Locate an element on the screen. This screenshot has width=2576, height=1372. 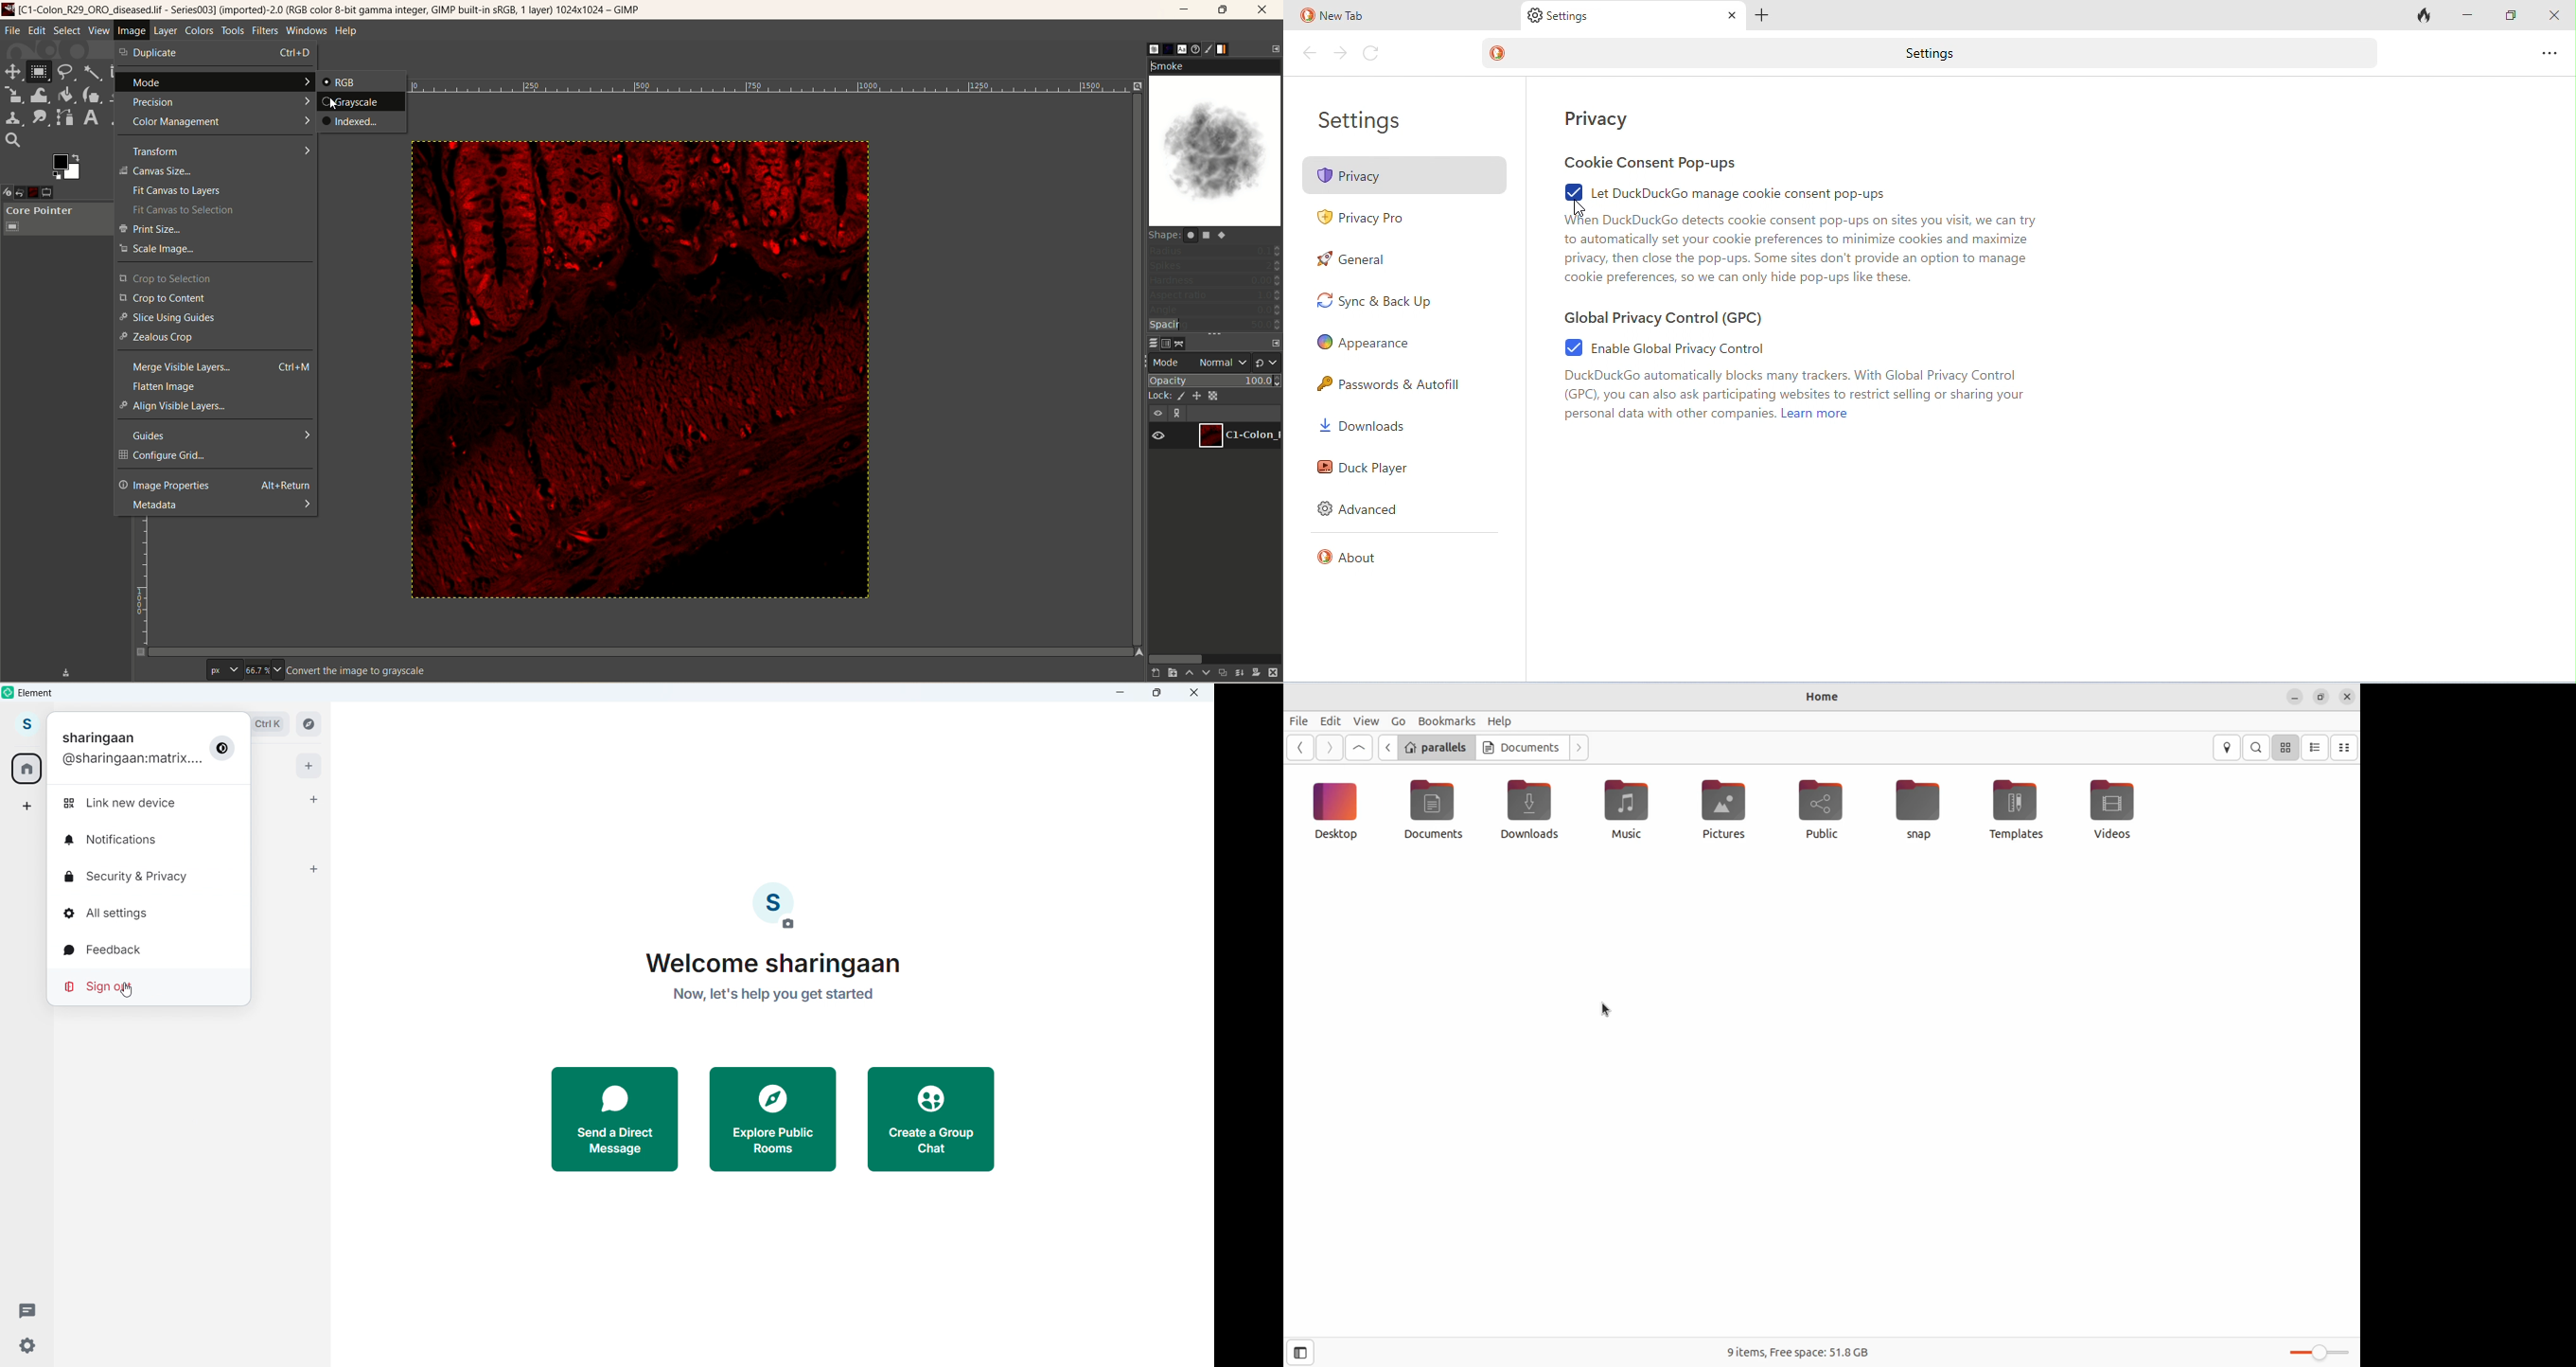
add  is located at coordinates (309, 766).